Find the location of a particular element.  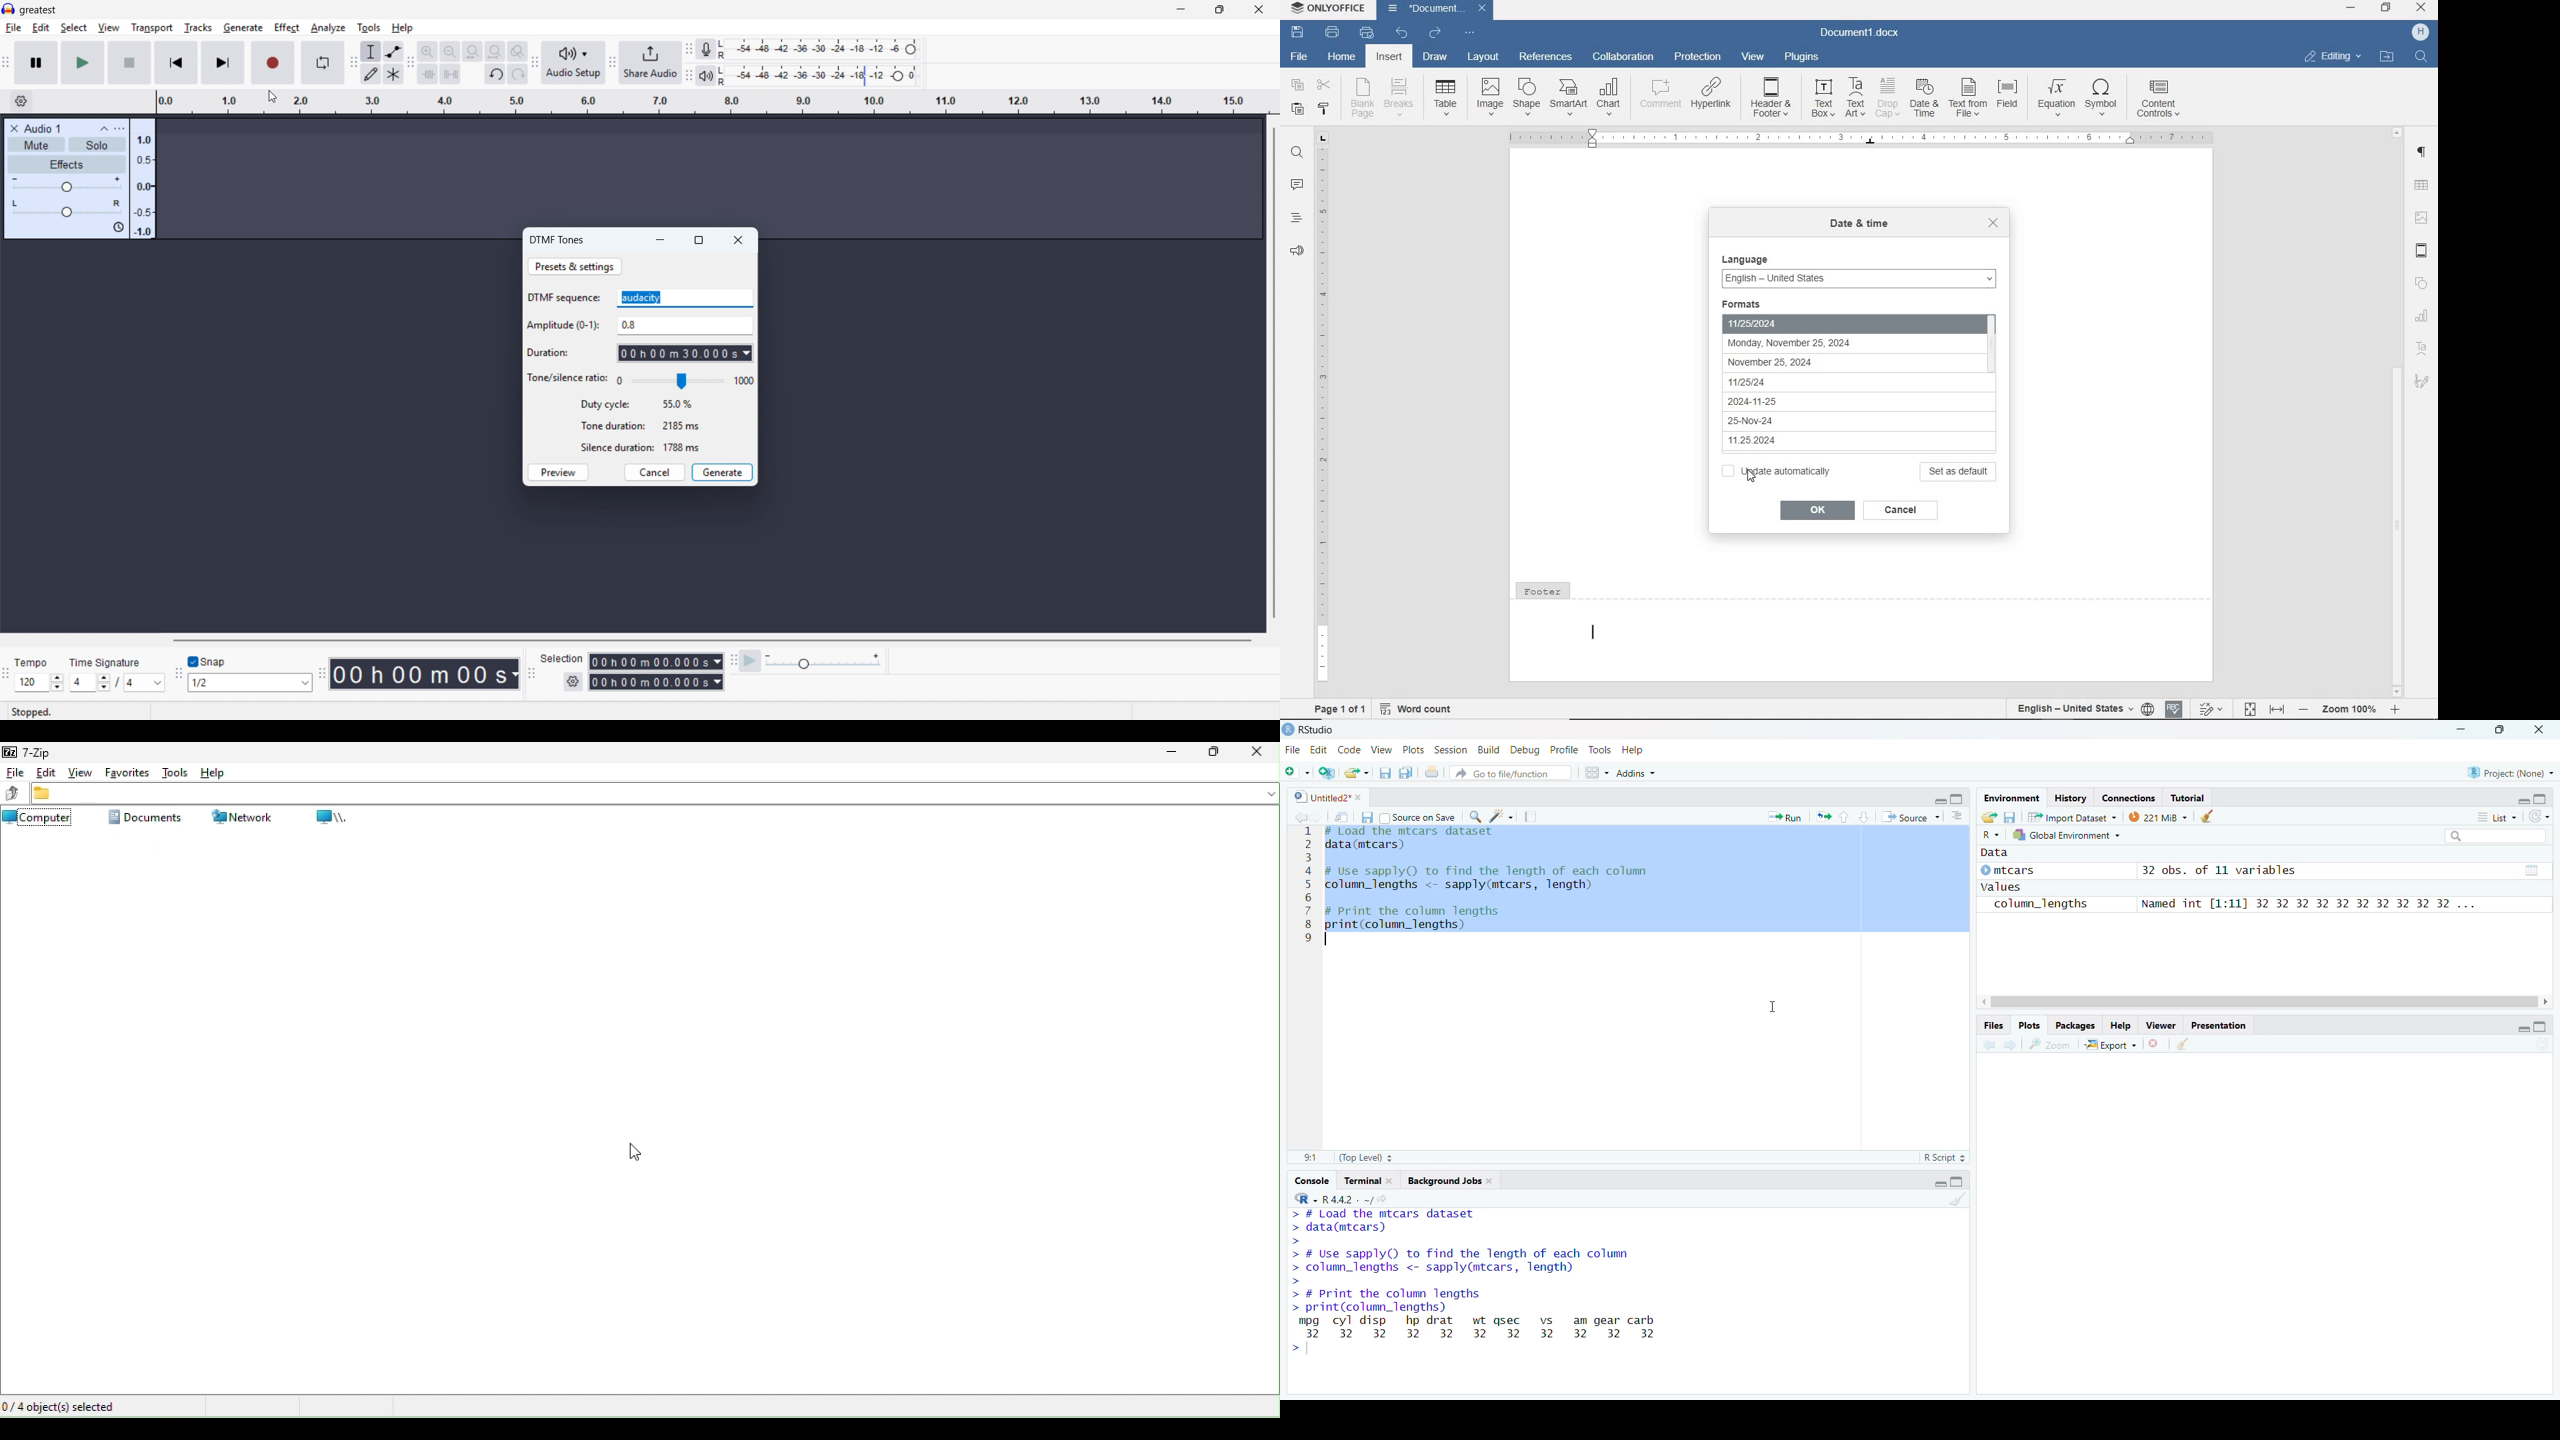

Go to next section is located at coordinates (1864, 817).